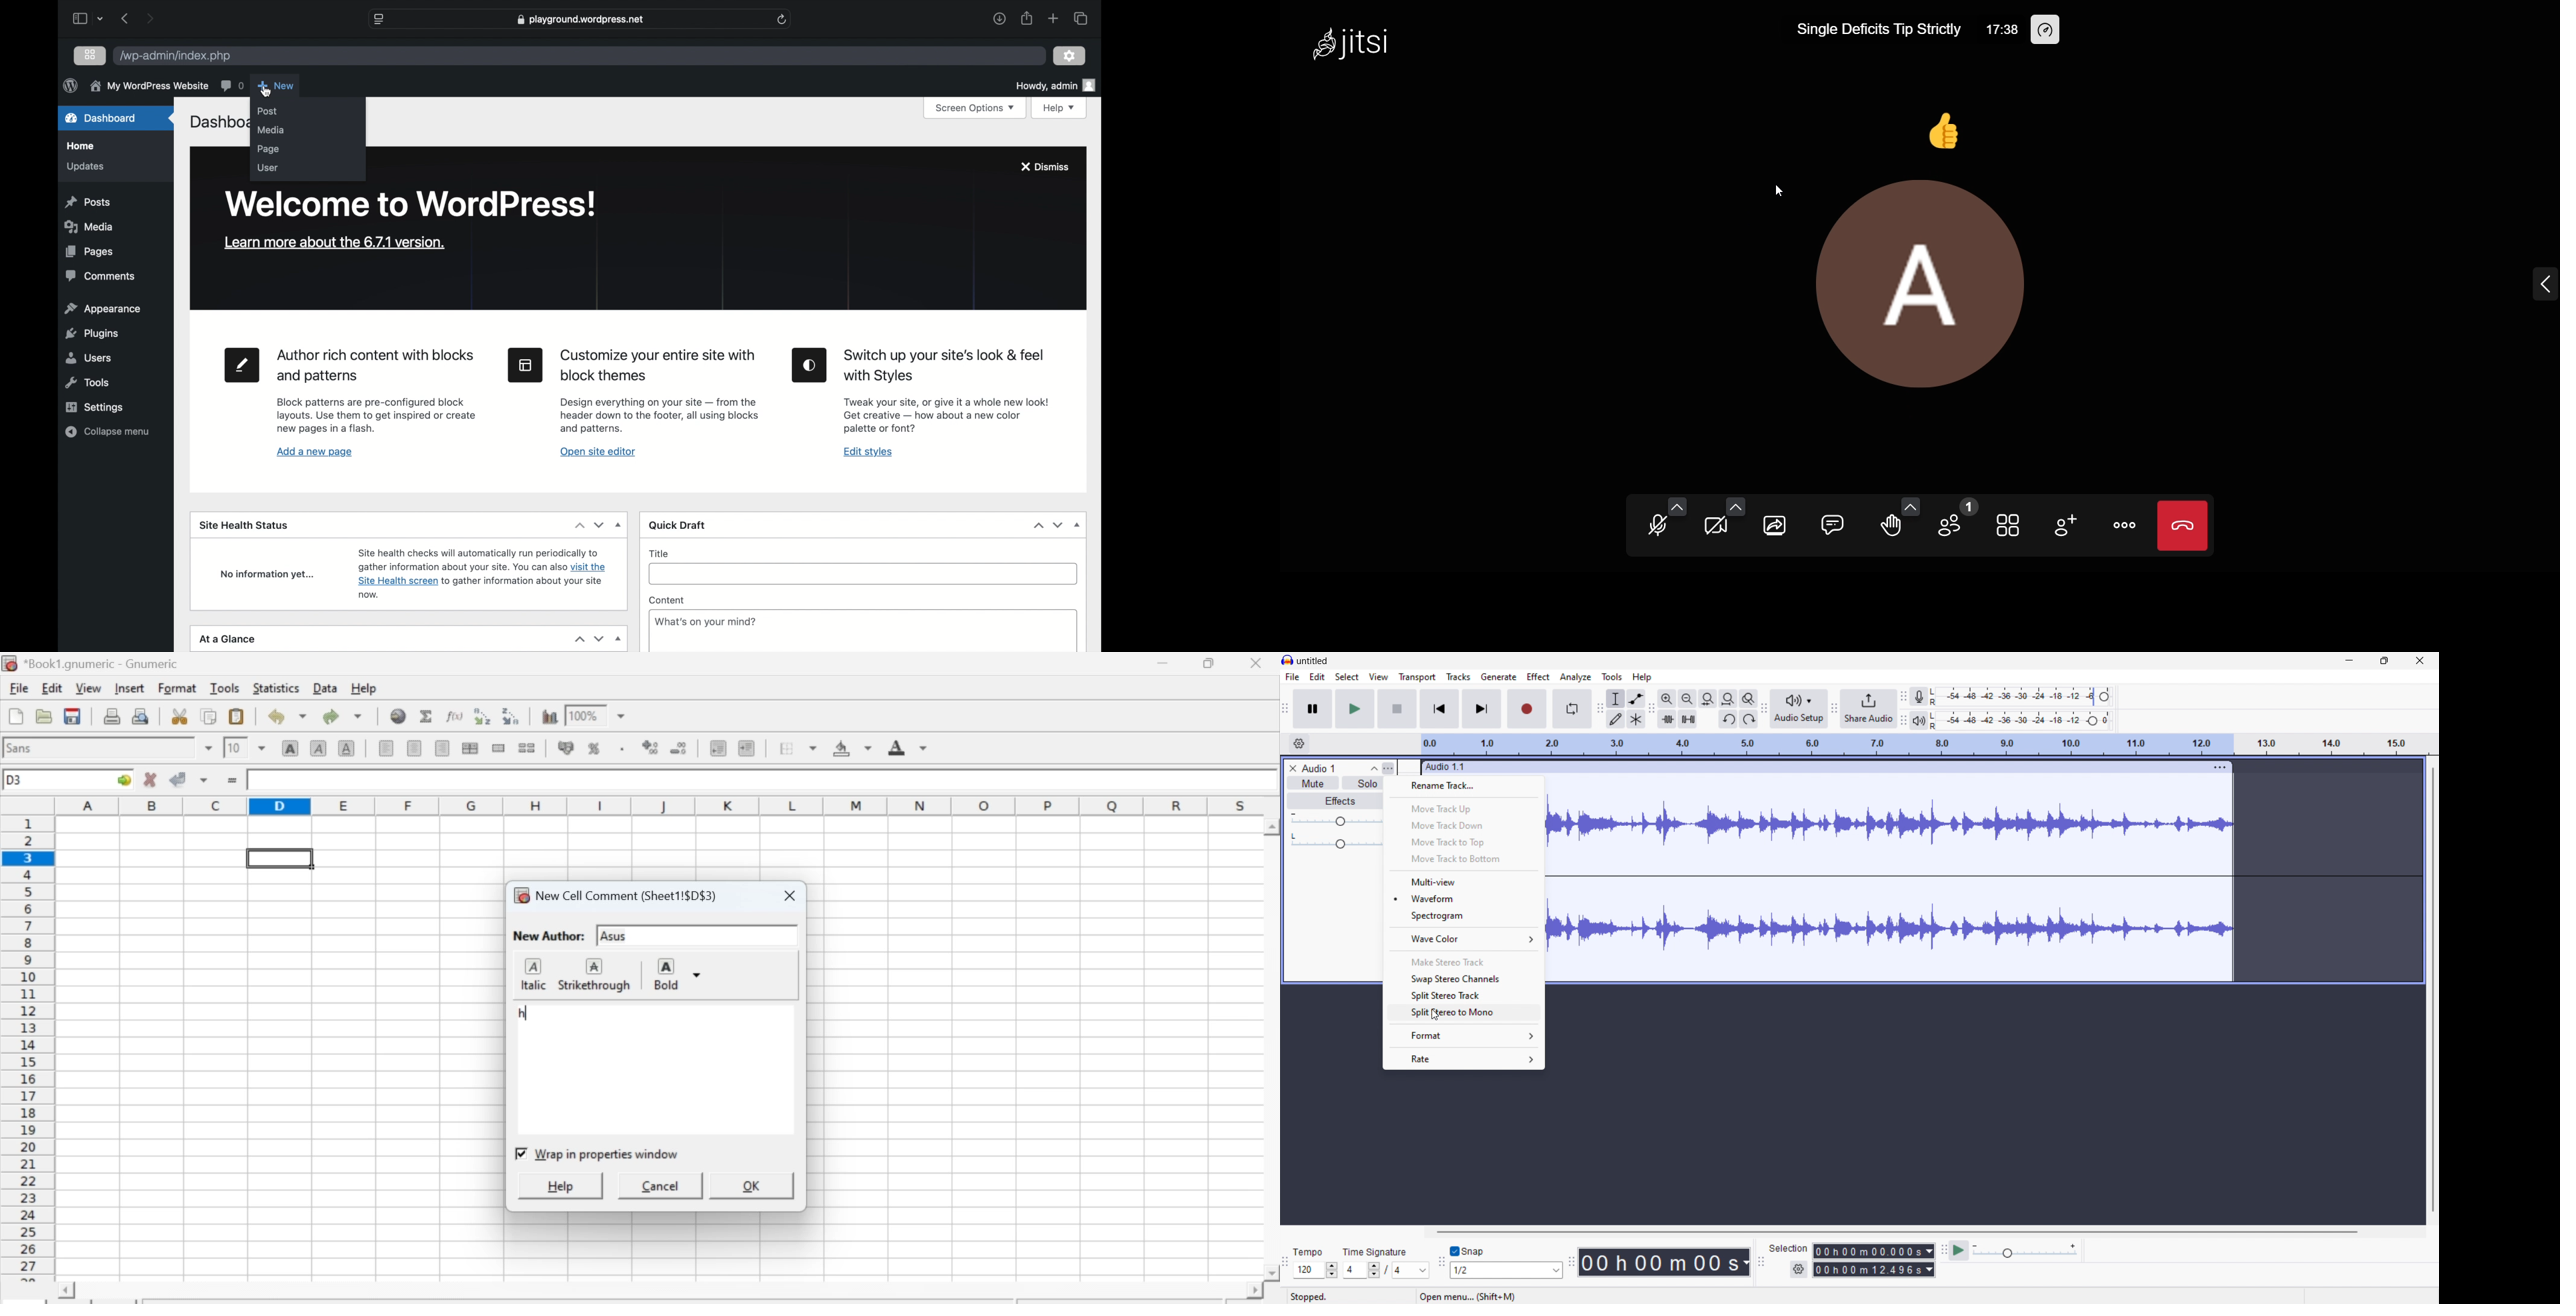  Describe the element at coordinates (229, 639) in the screenshot. I see `at a glance` at that location.